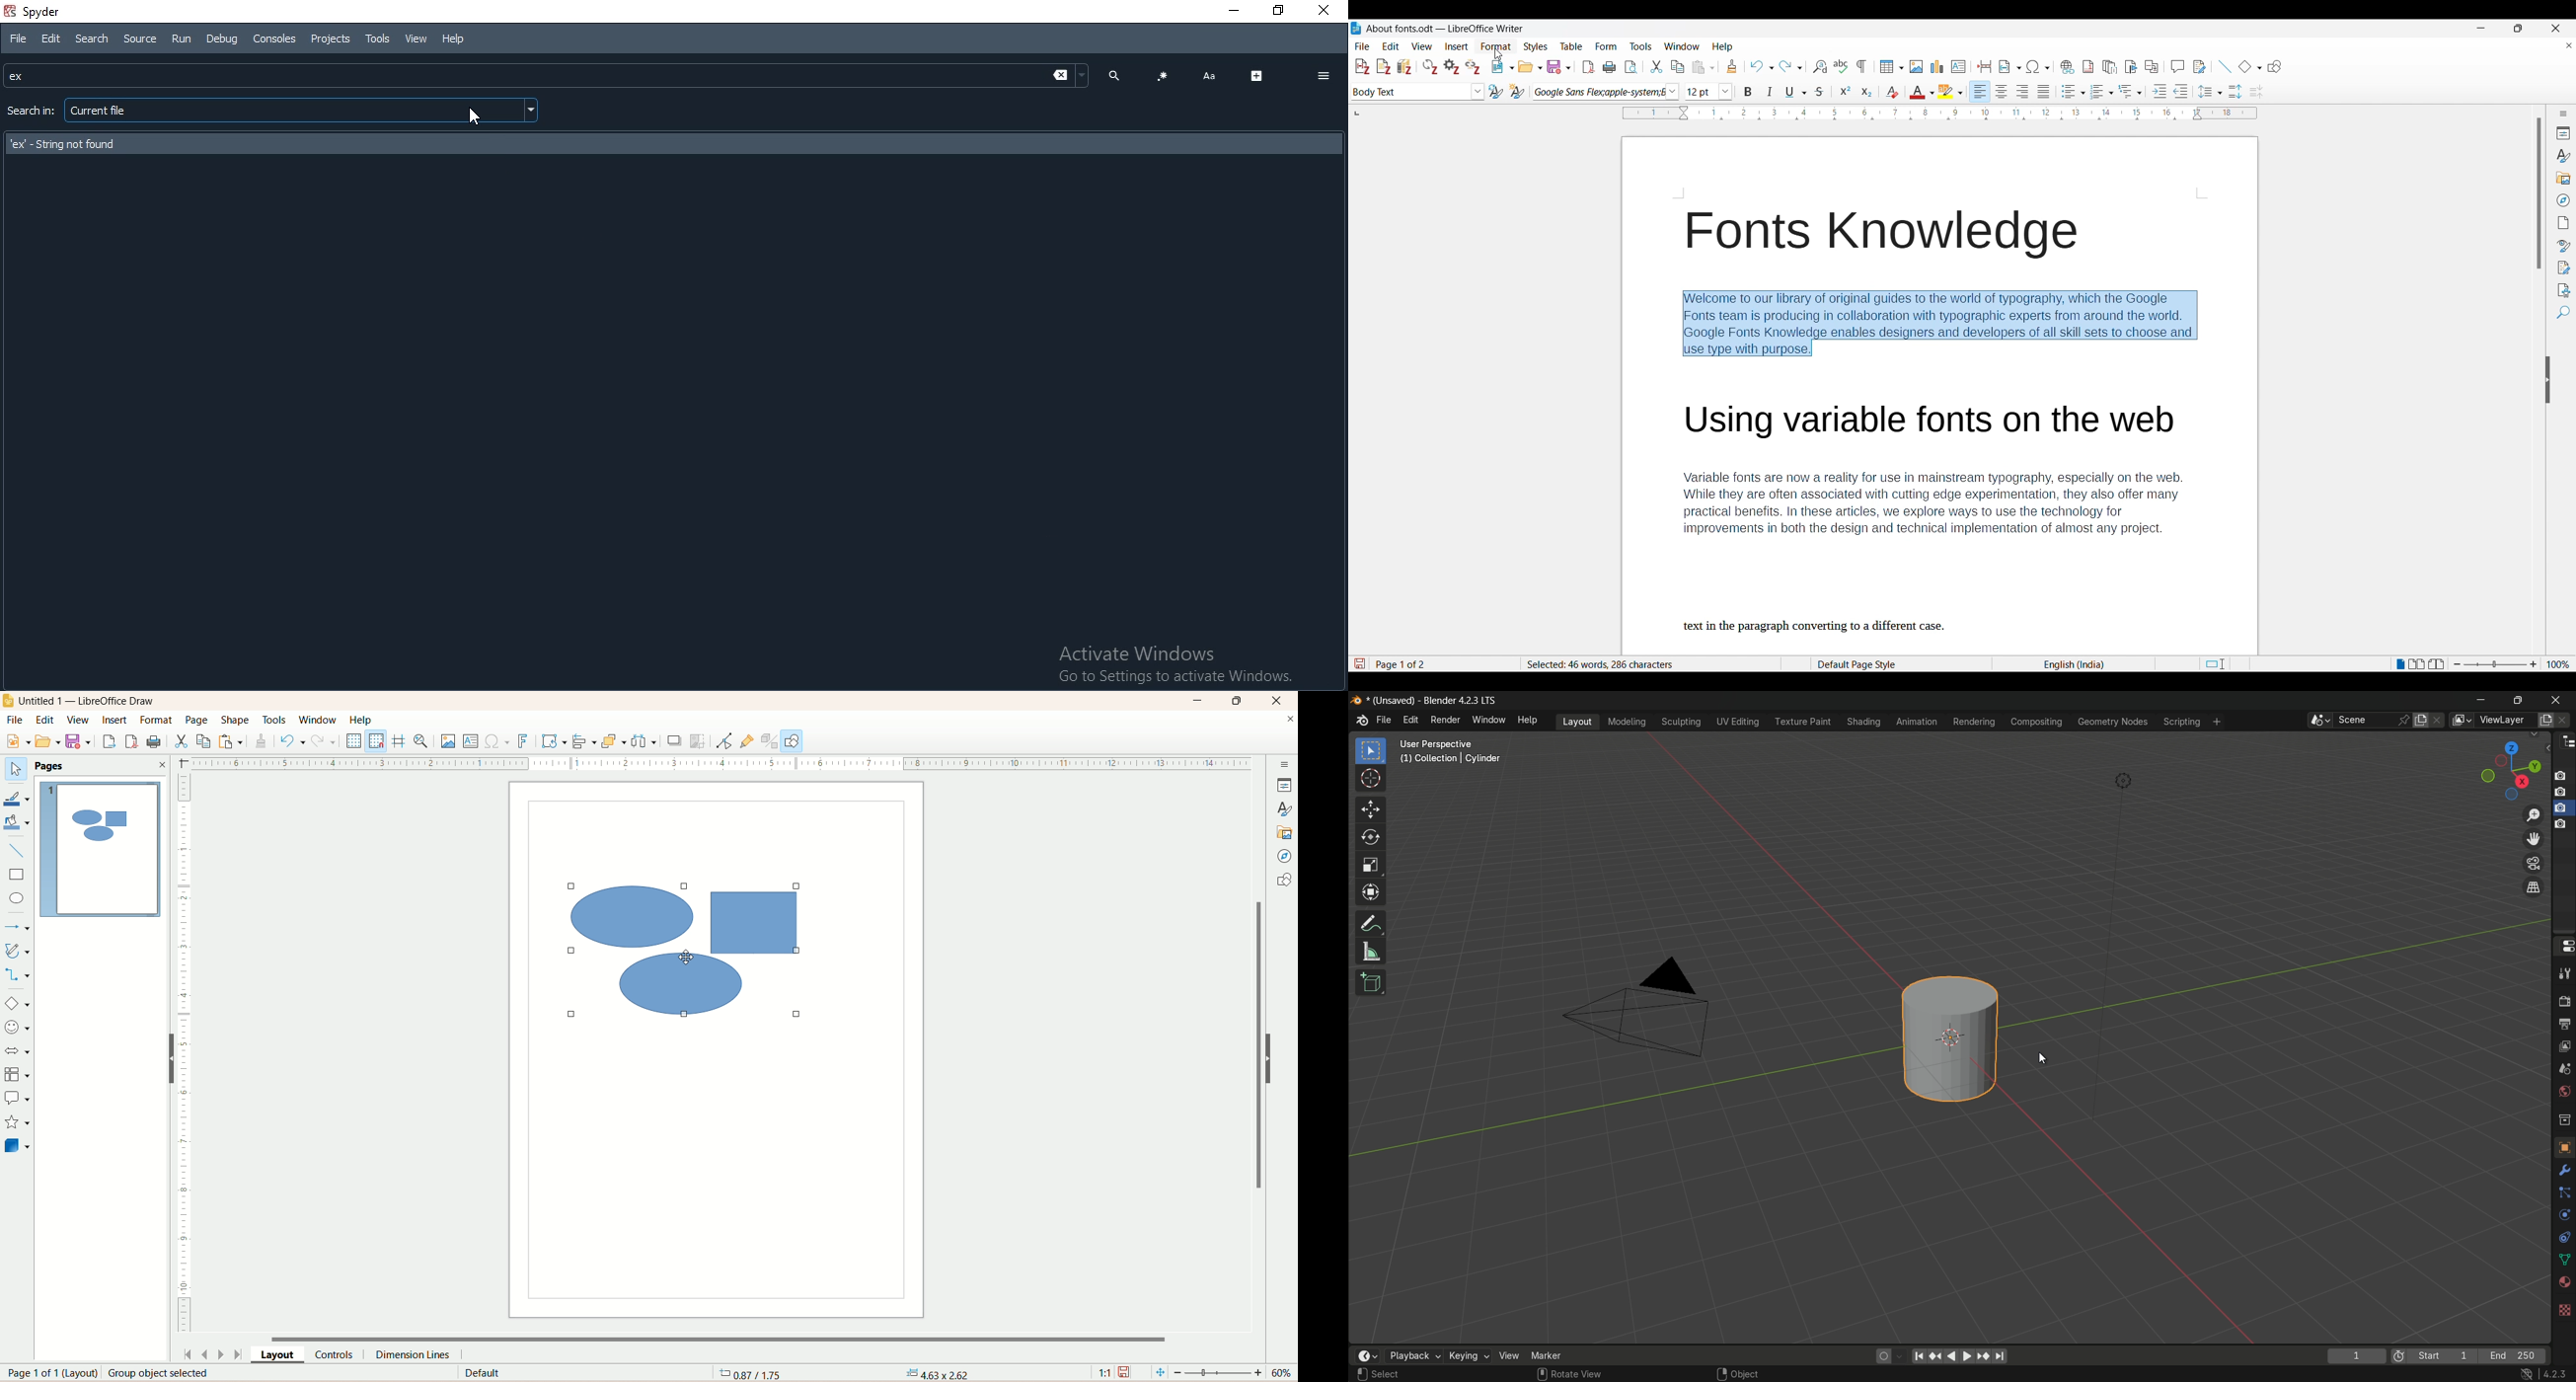  Describe the element at coordinates (1496, 47) in the screenshot. I see `Format menu` at that location.